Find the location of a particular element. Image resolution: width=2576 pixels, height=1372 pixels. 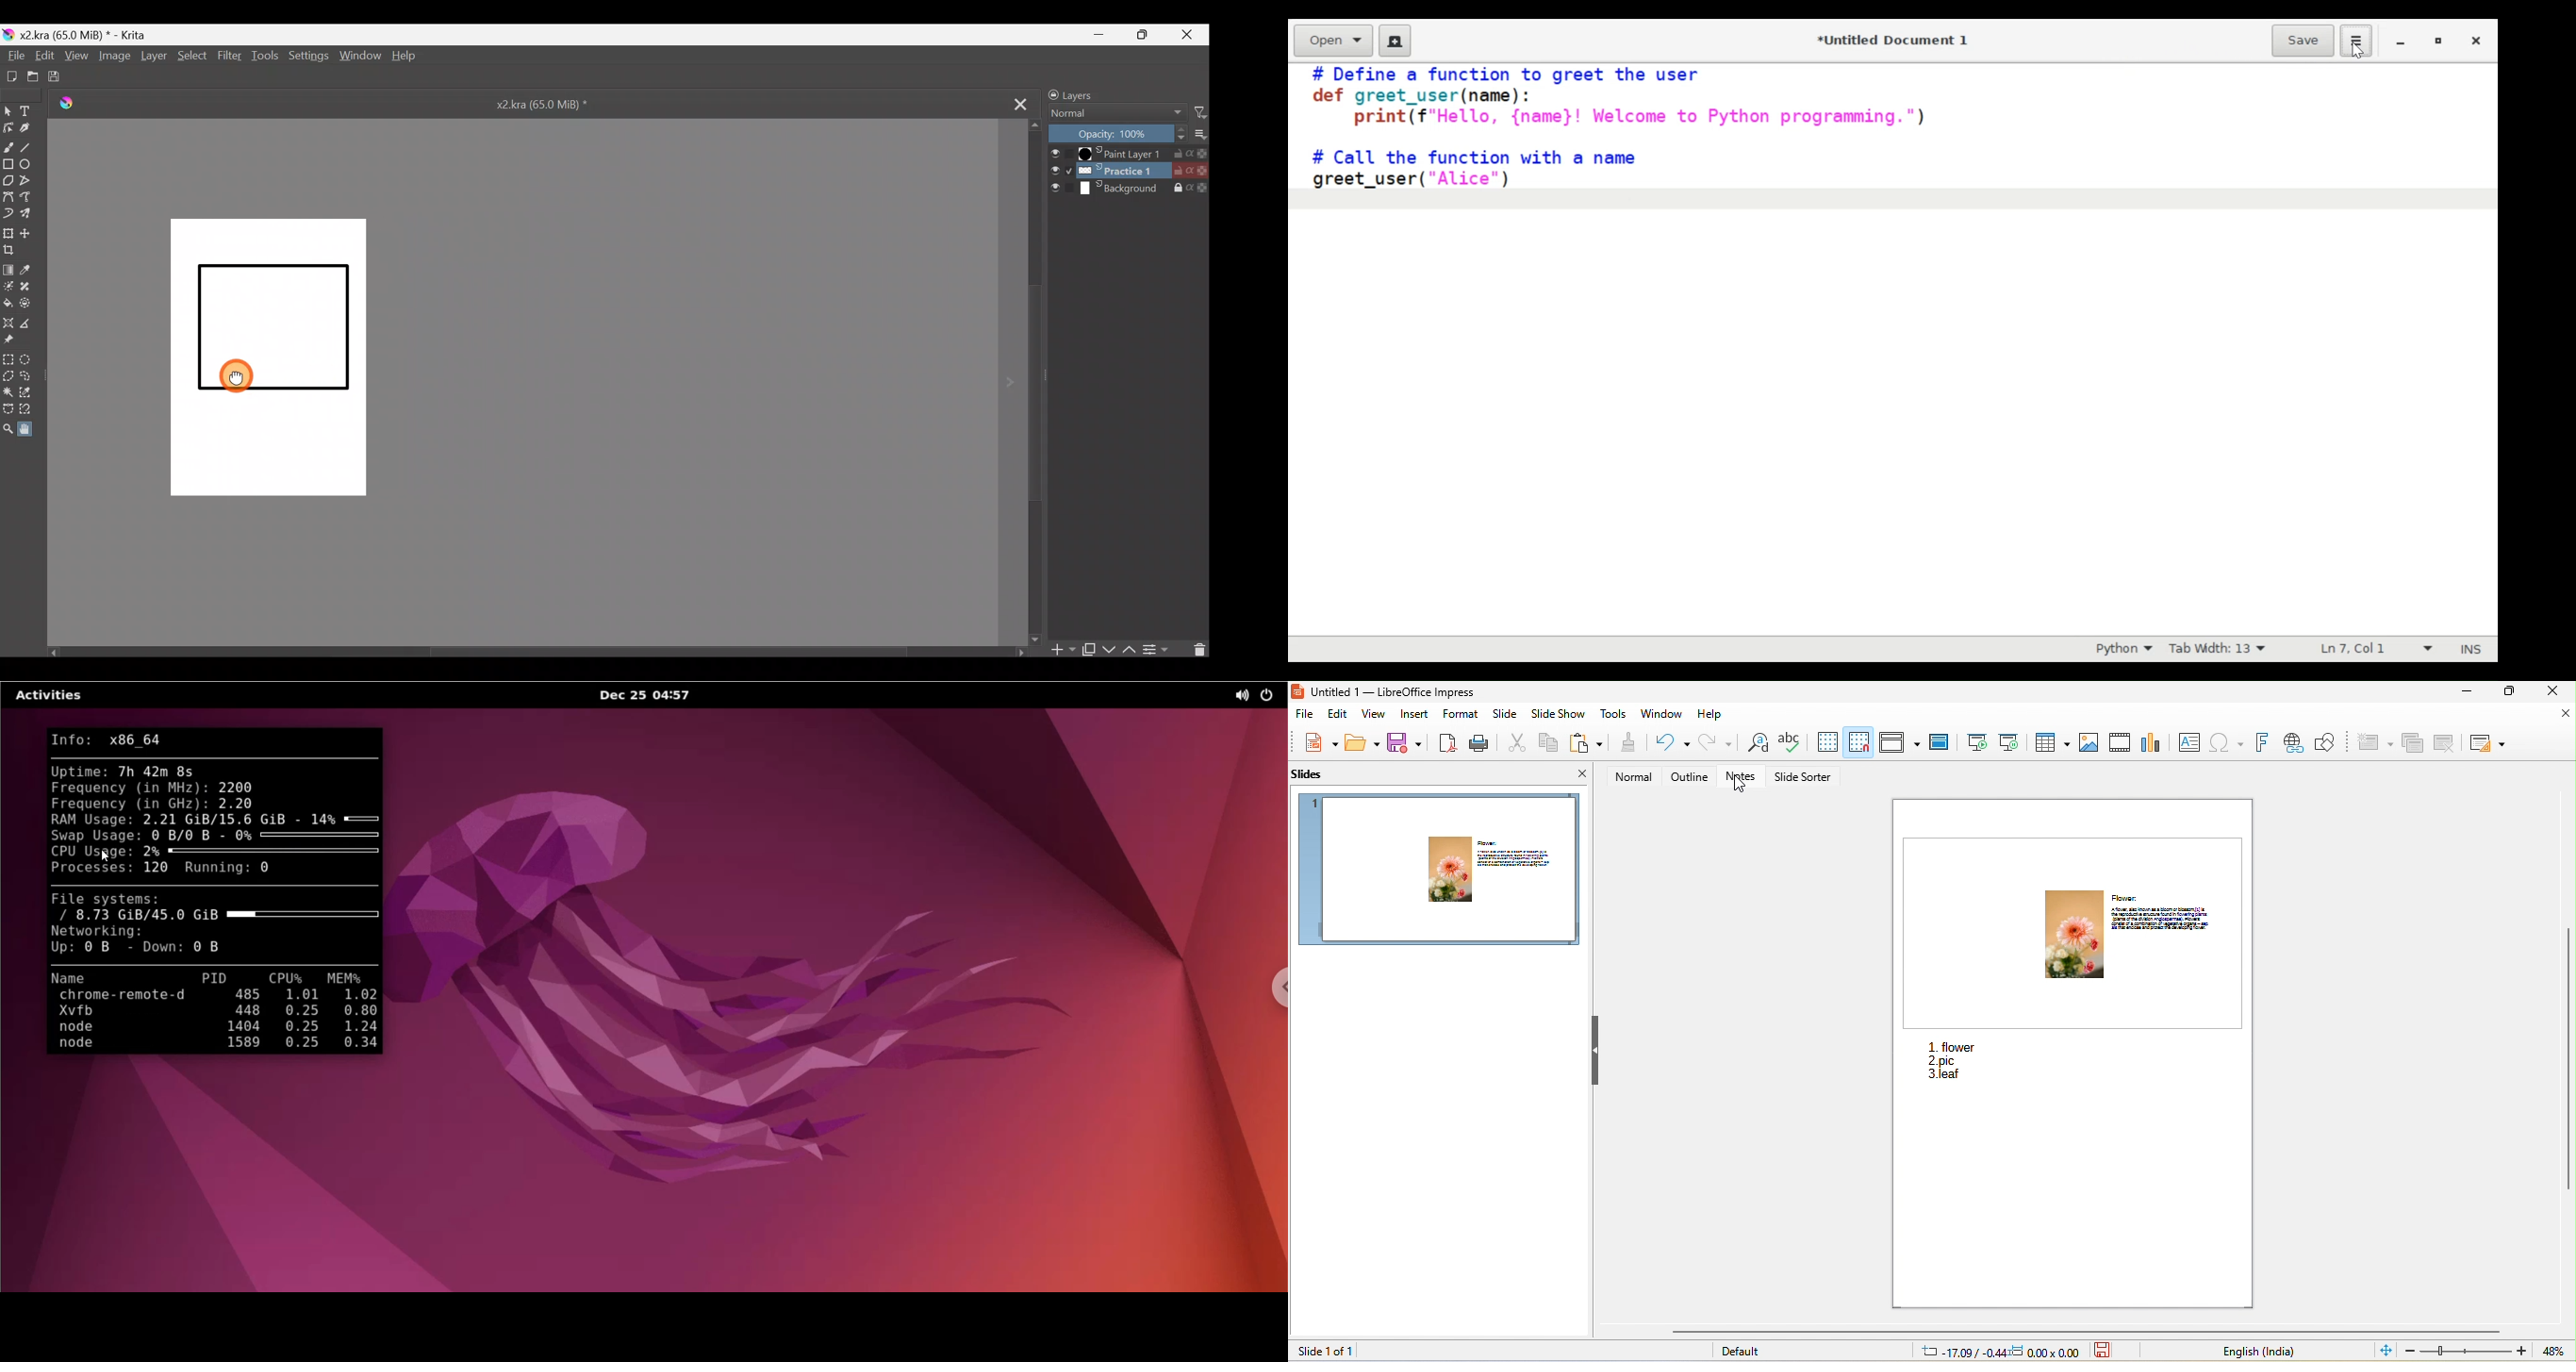

Similar colour selection tool is located at coordinates (28, 395).